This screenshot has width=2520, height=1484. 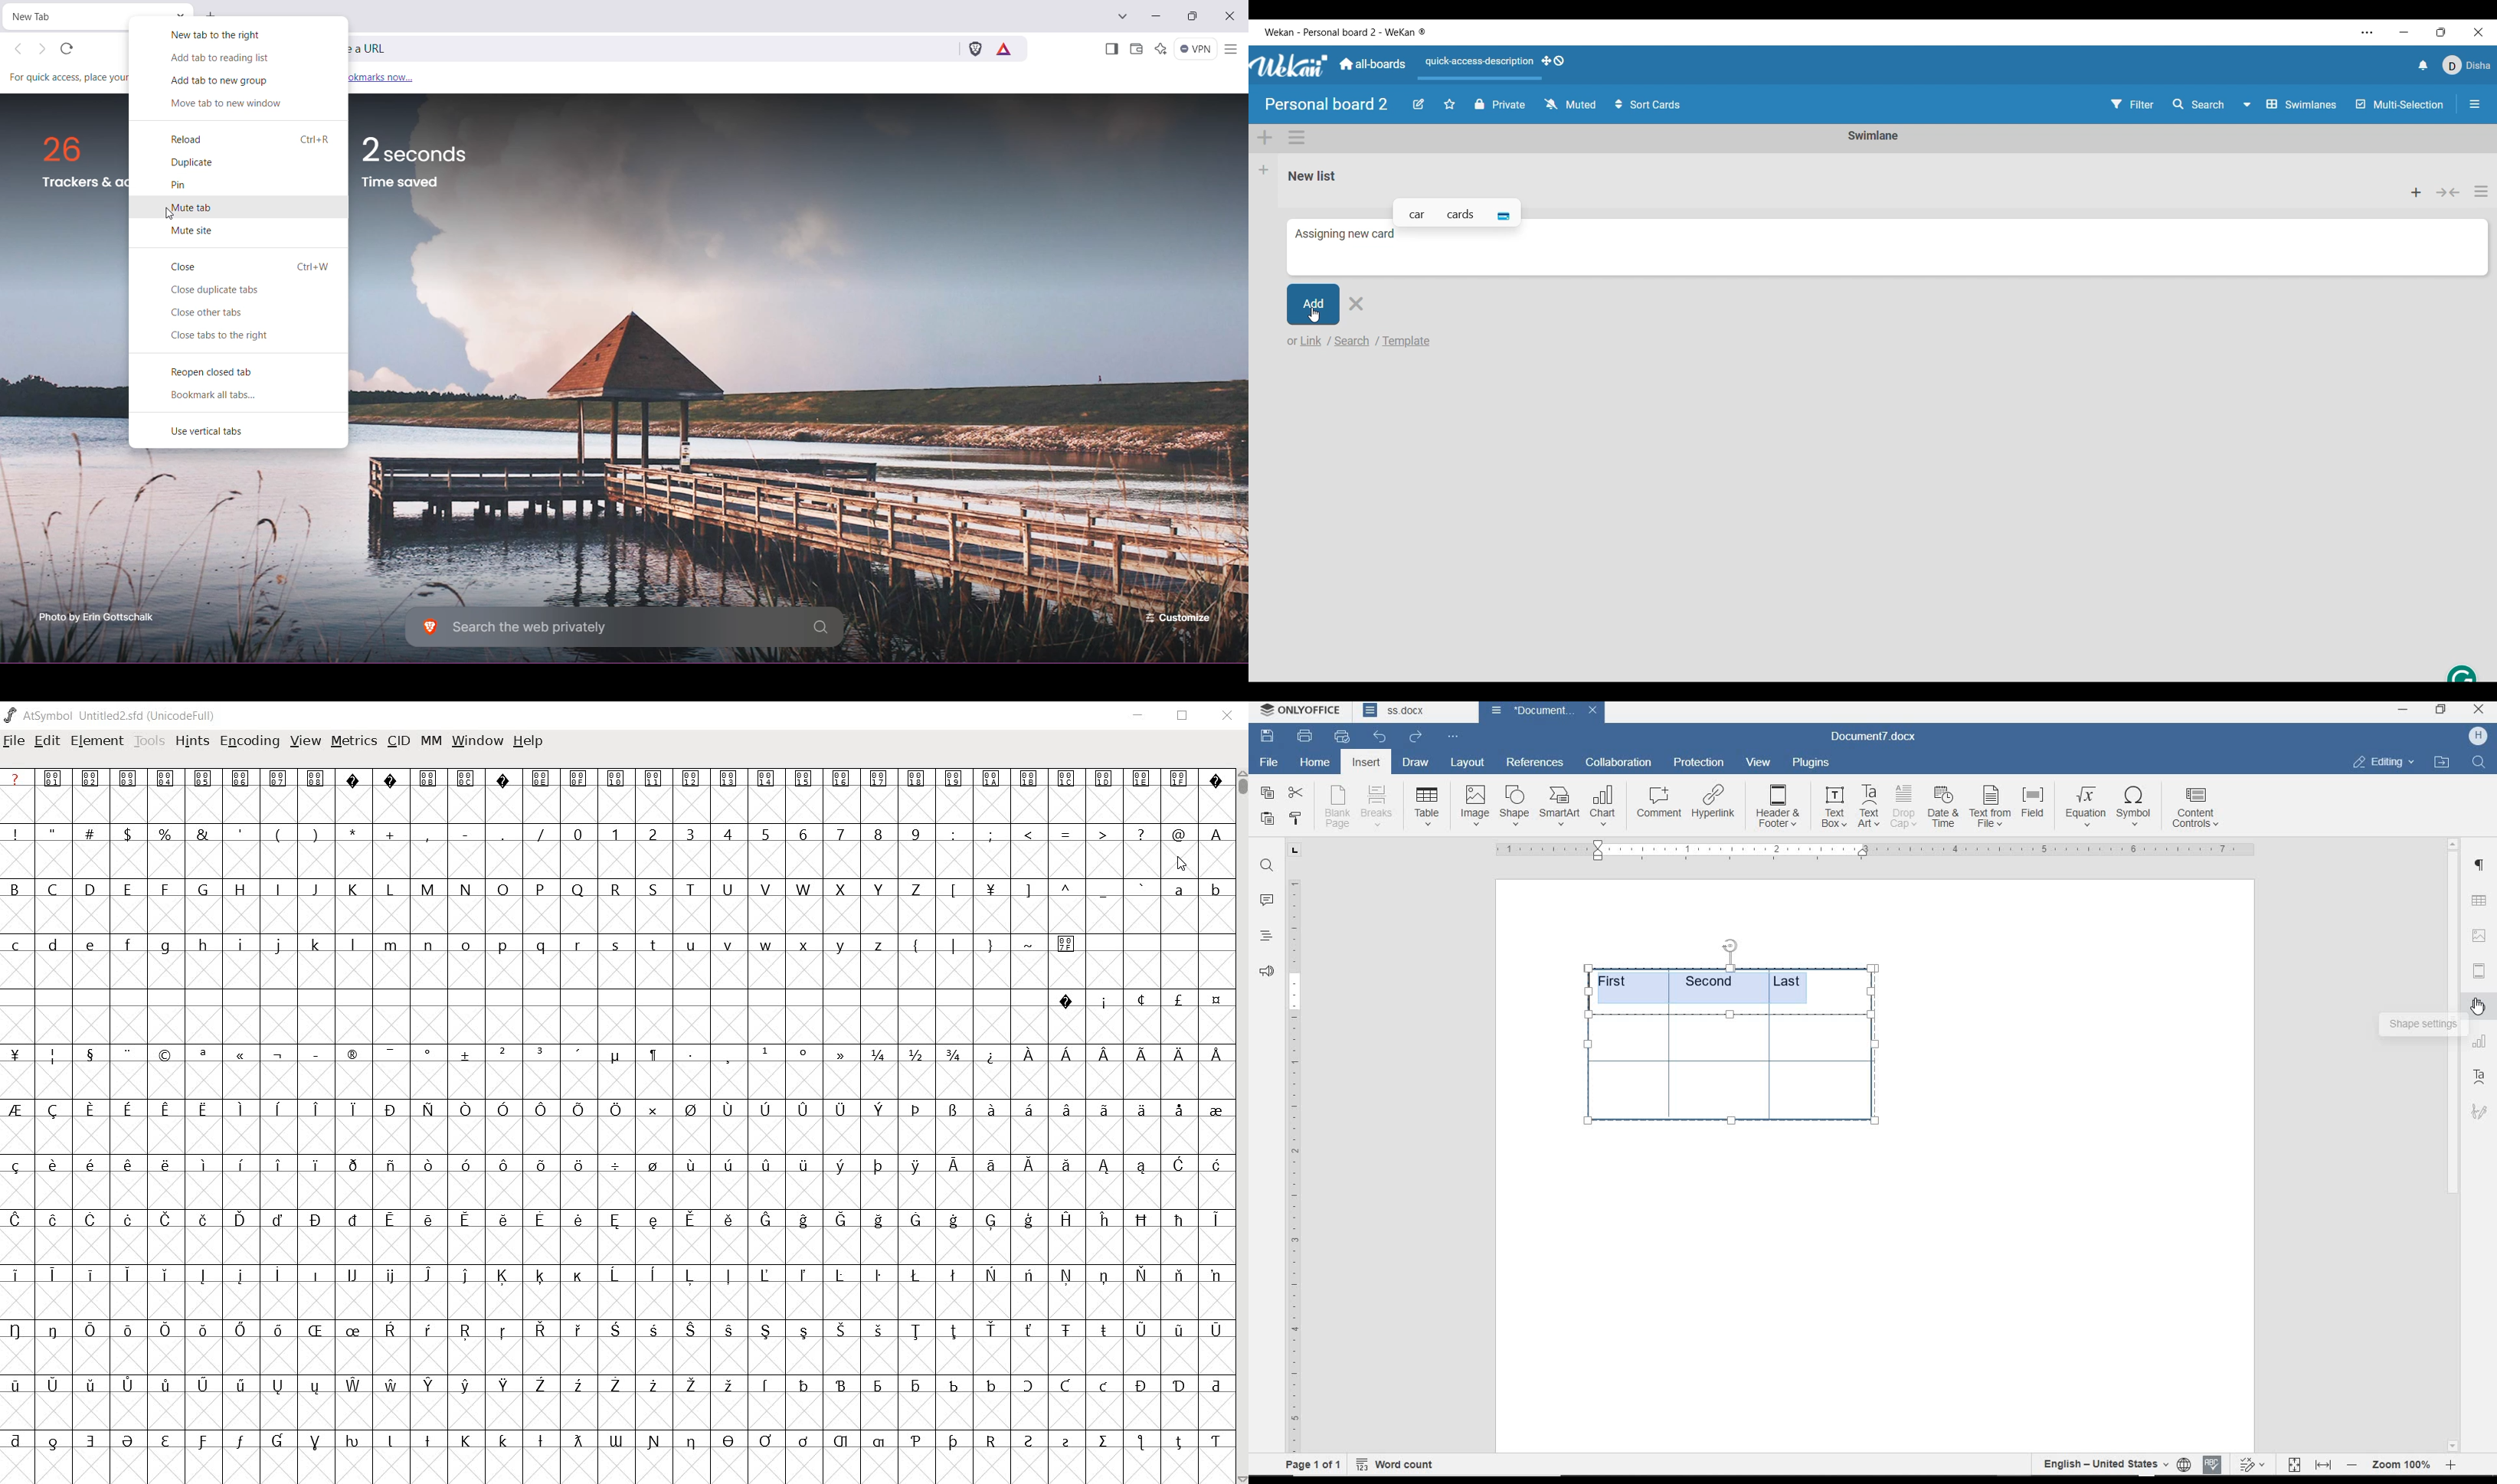 I want to click on protection, so click(x=1698, y=763).